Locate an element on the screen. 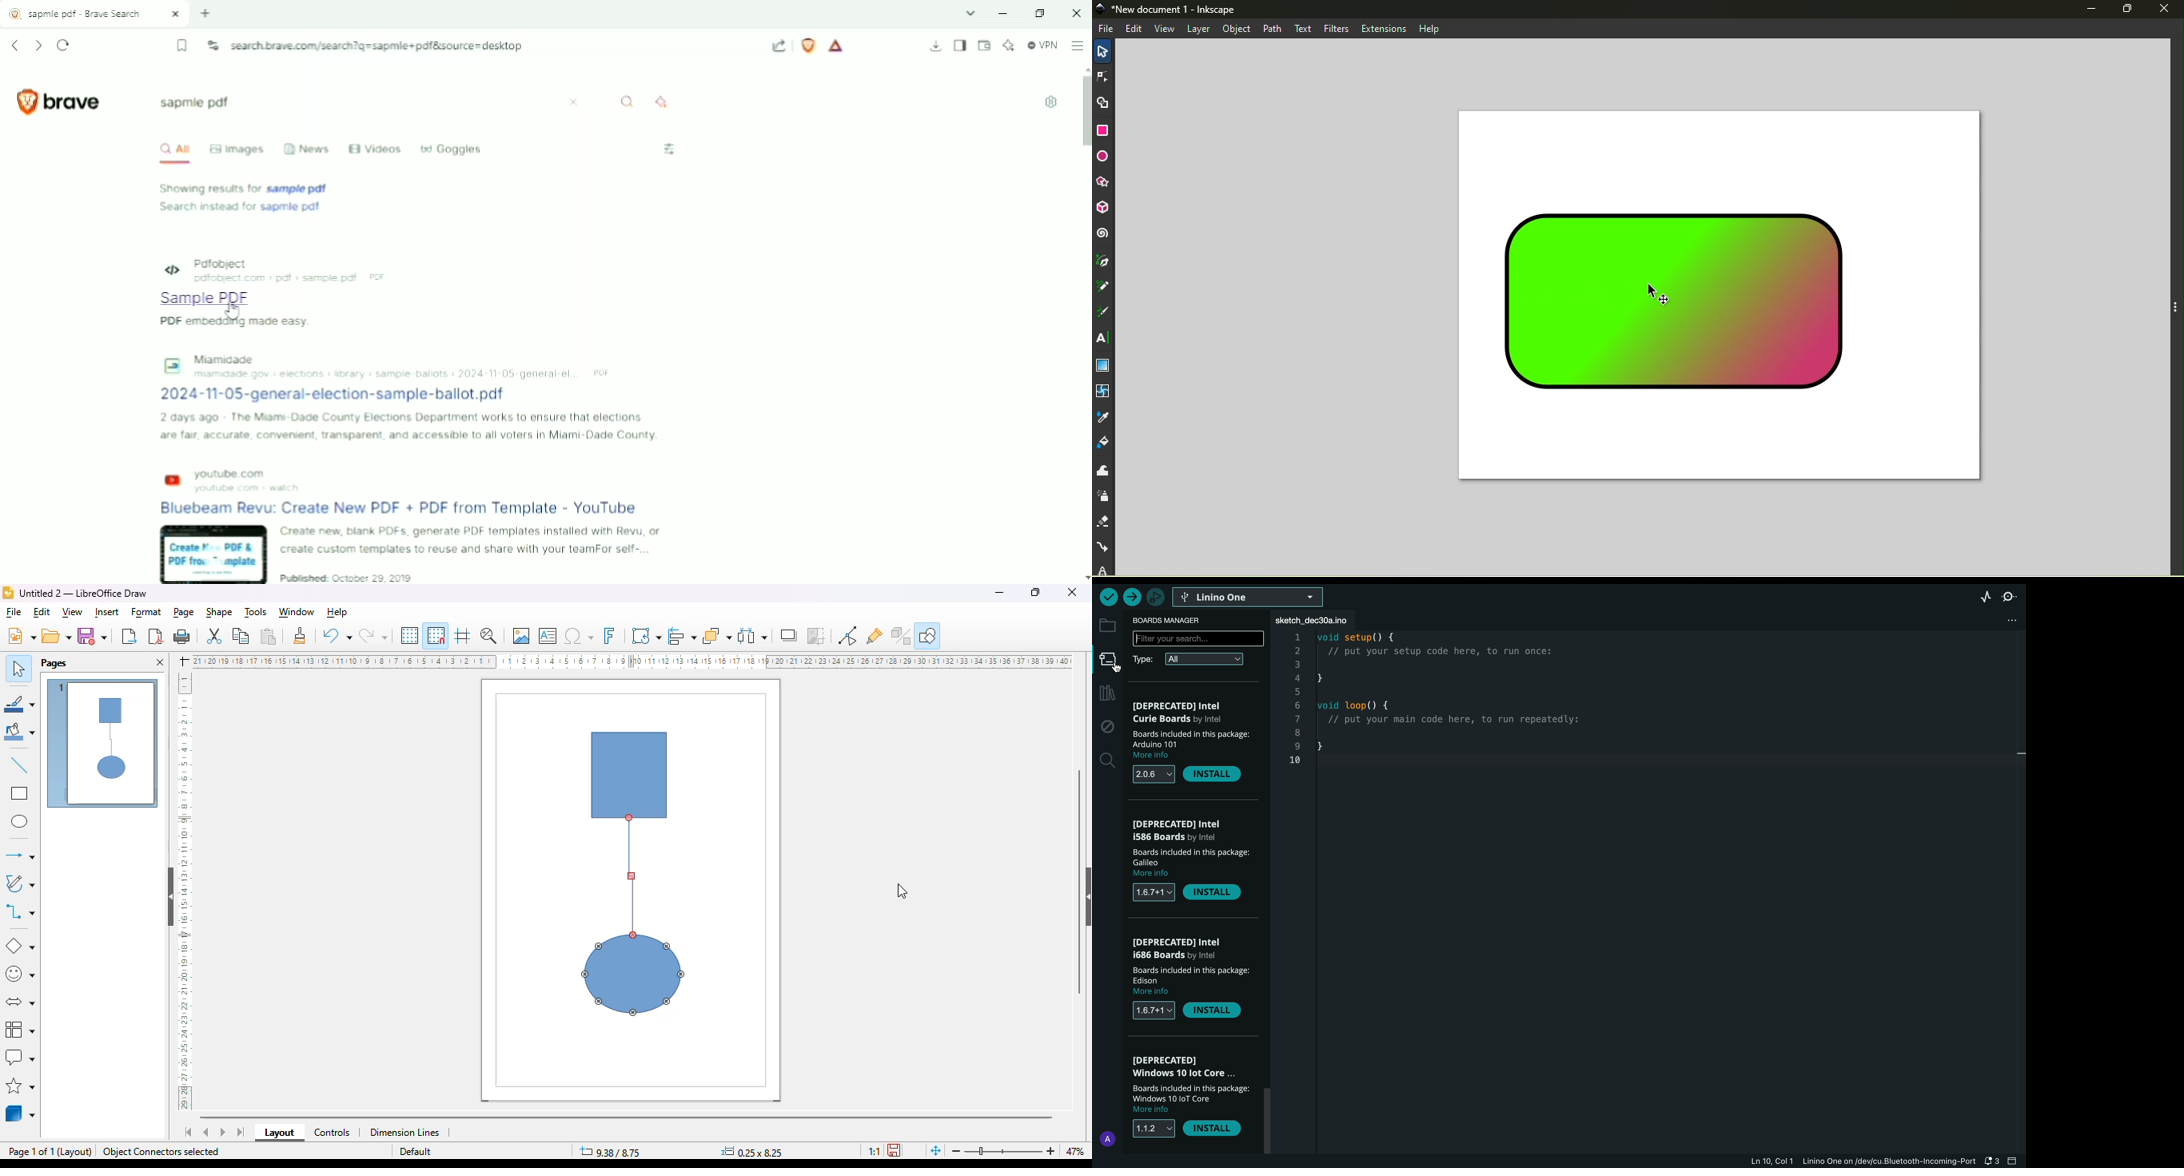 Image resolution: width=2184 pixels, height=1176 pixels. miamidade.gov > elections > library > sample-ballots > 2024-11-05 general-el.....pdf is located at coordinates (405, 373).